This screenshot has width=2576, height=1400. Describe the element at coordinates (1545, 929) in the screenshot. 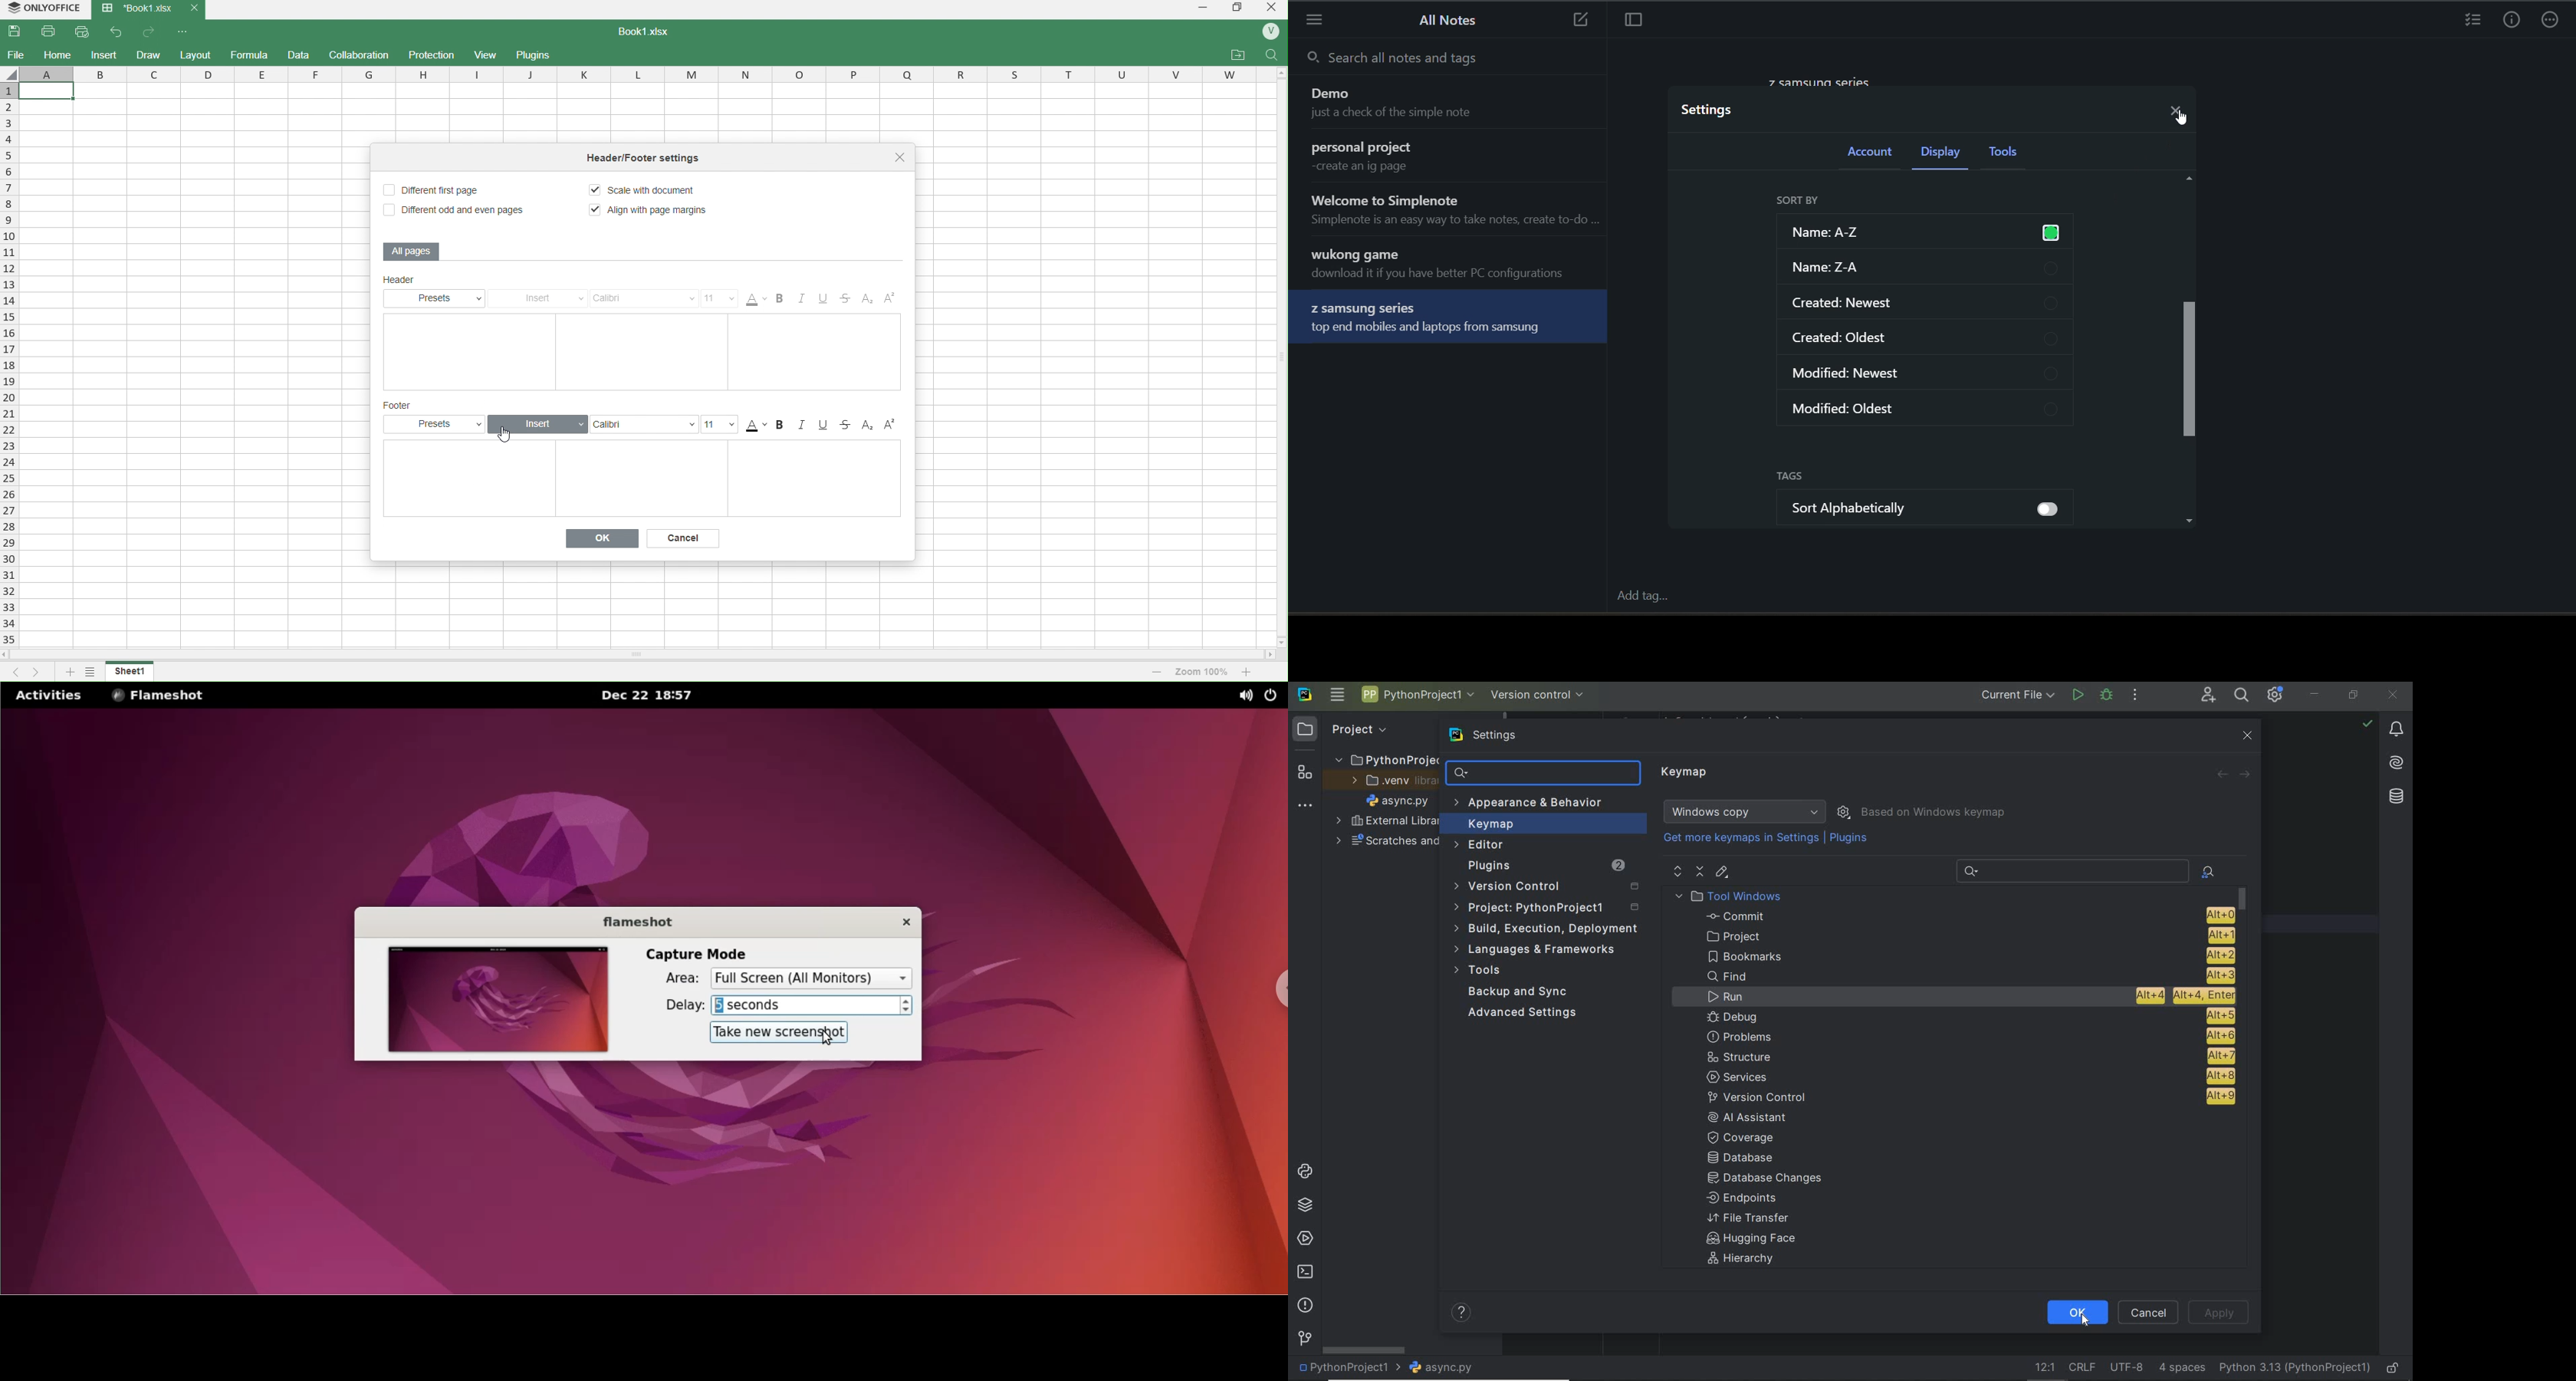

I see `build, execution, deployment` at that location.